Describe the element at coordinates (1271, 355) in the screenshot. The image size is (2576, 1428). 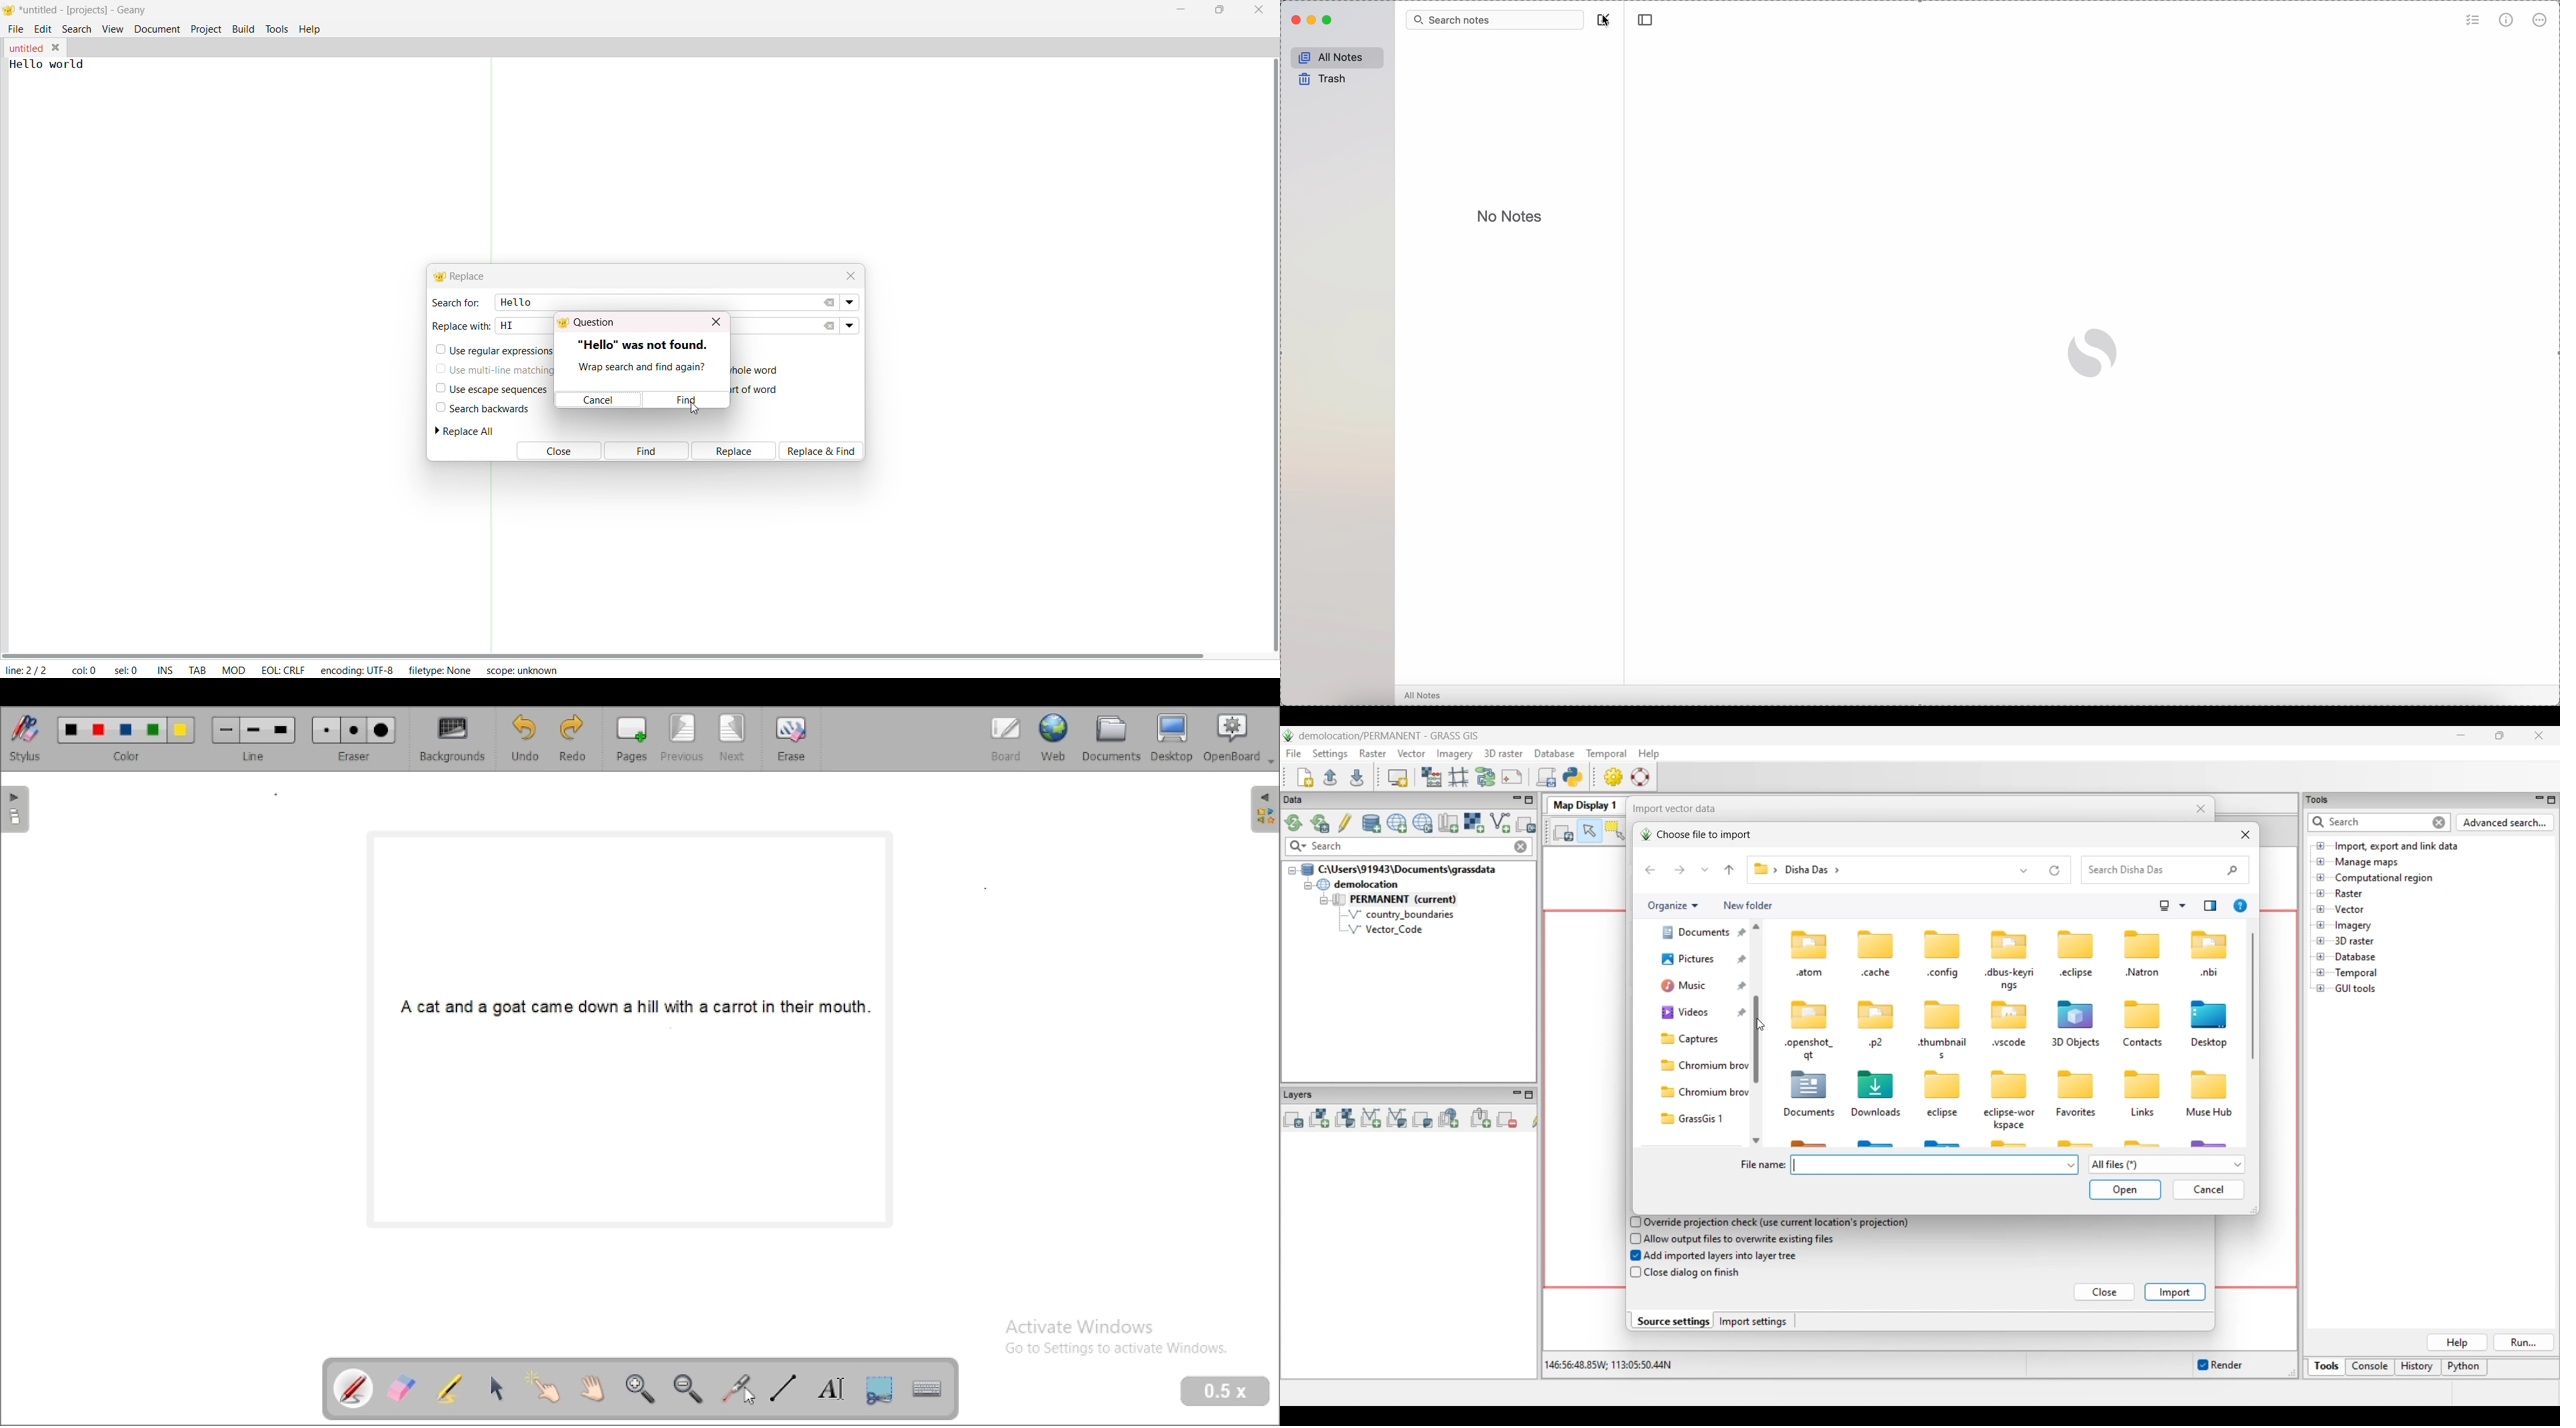
I see `vertical scroll bar` at that location.